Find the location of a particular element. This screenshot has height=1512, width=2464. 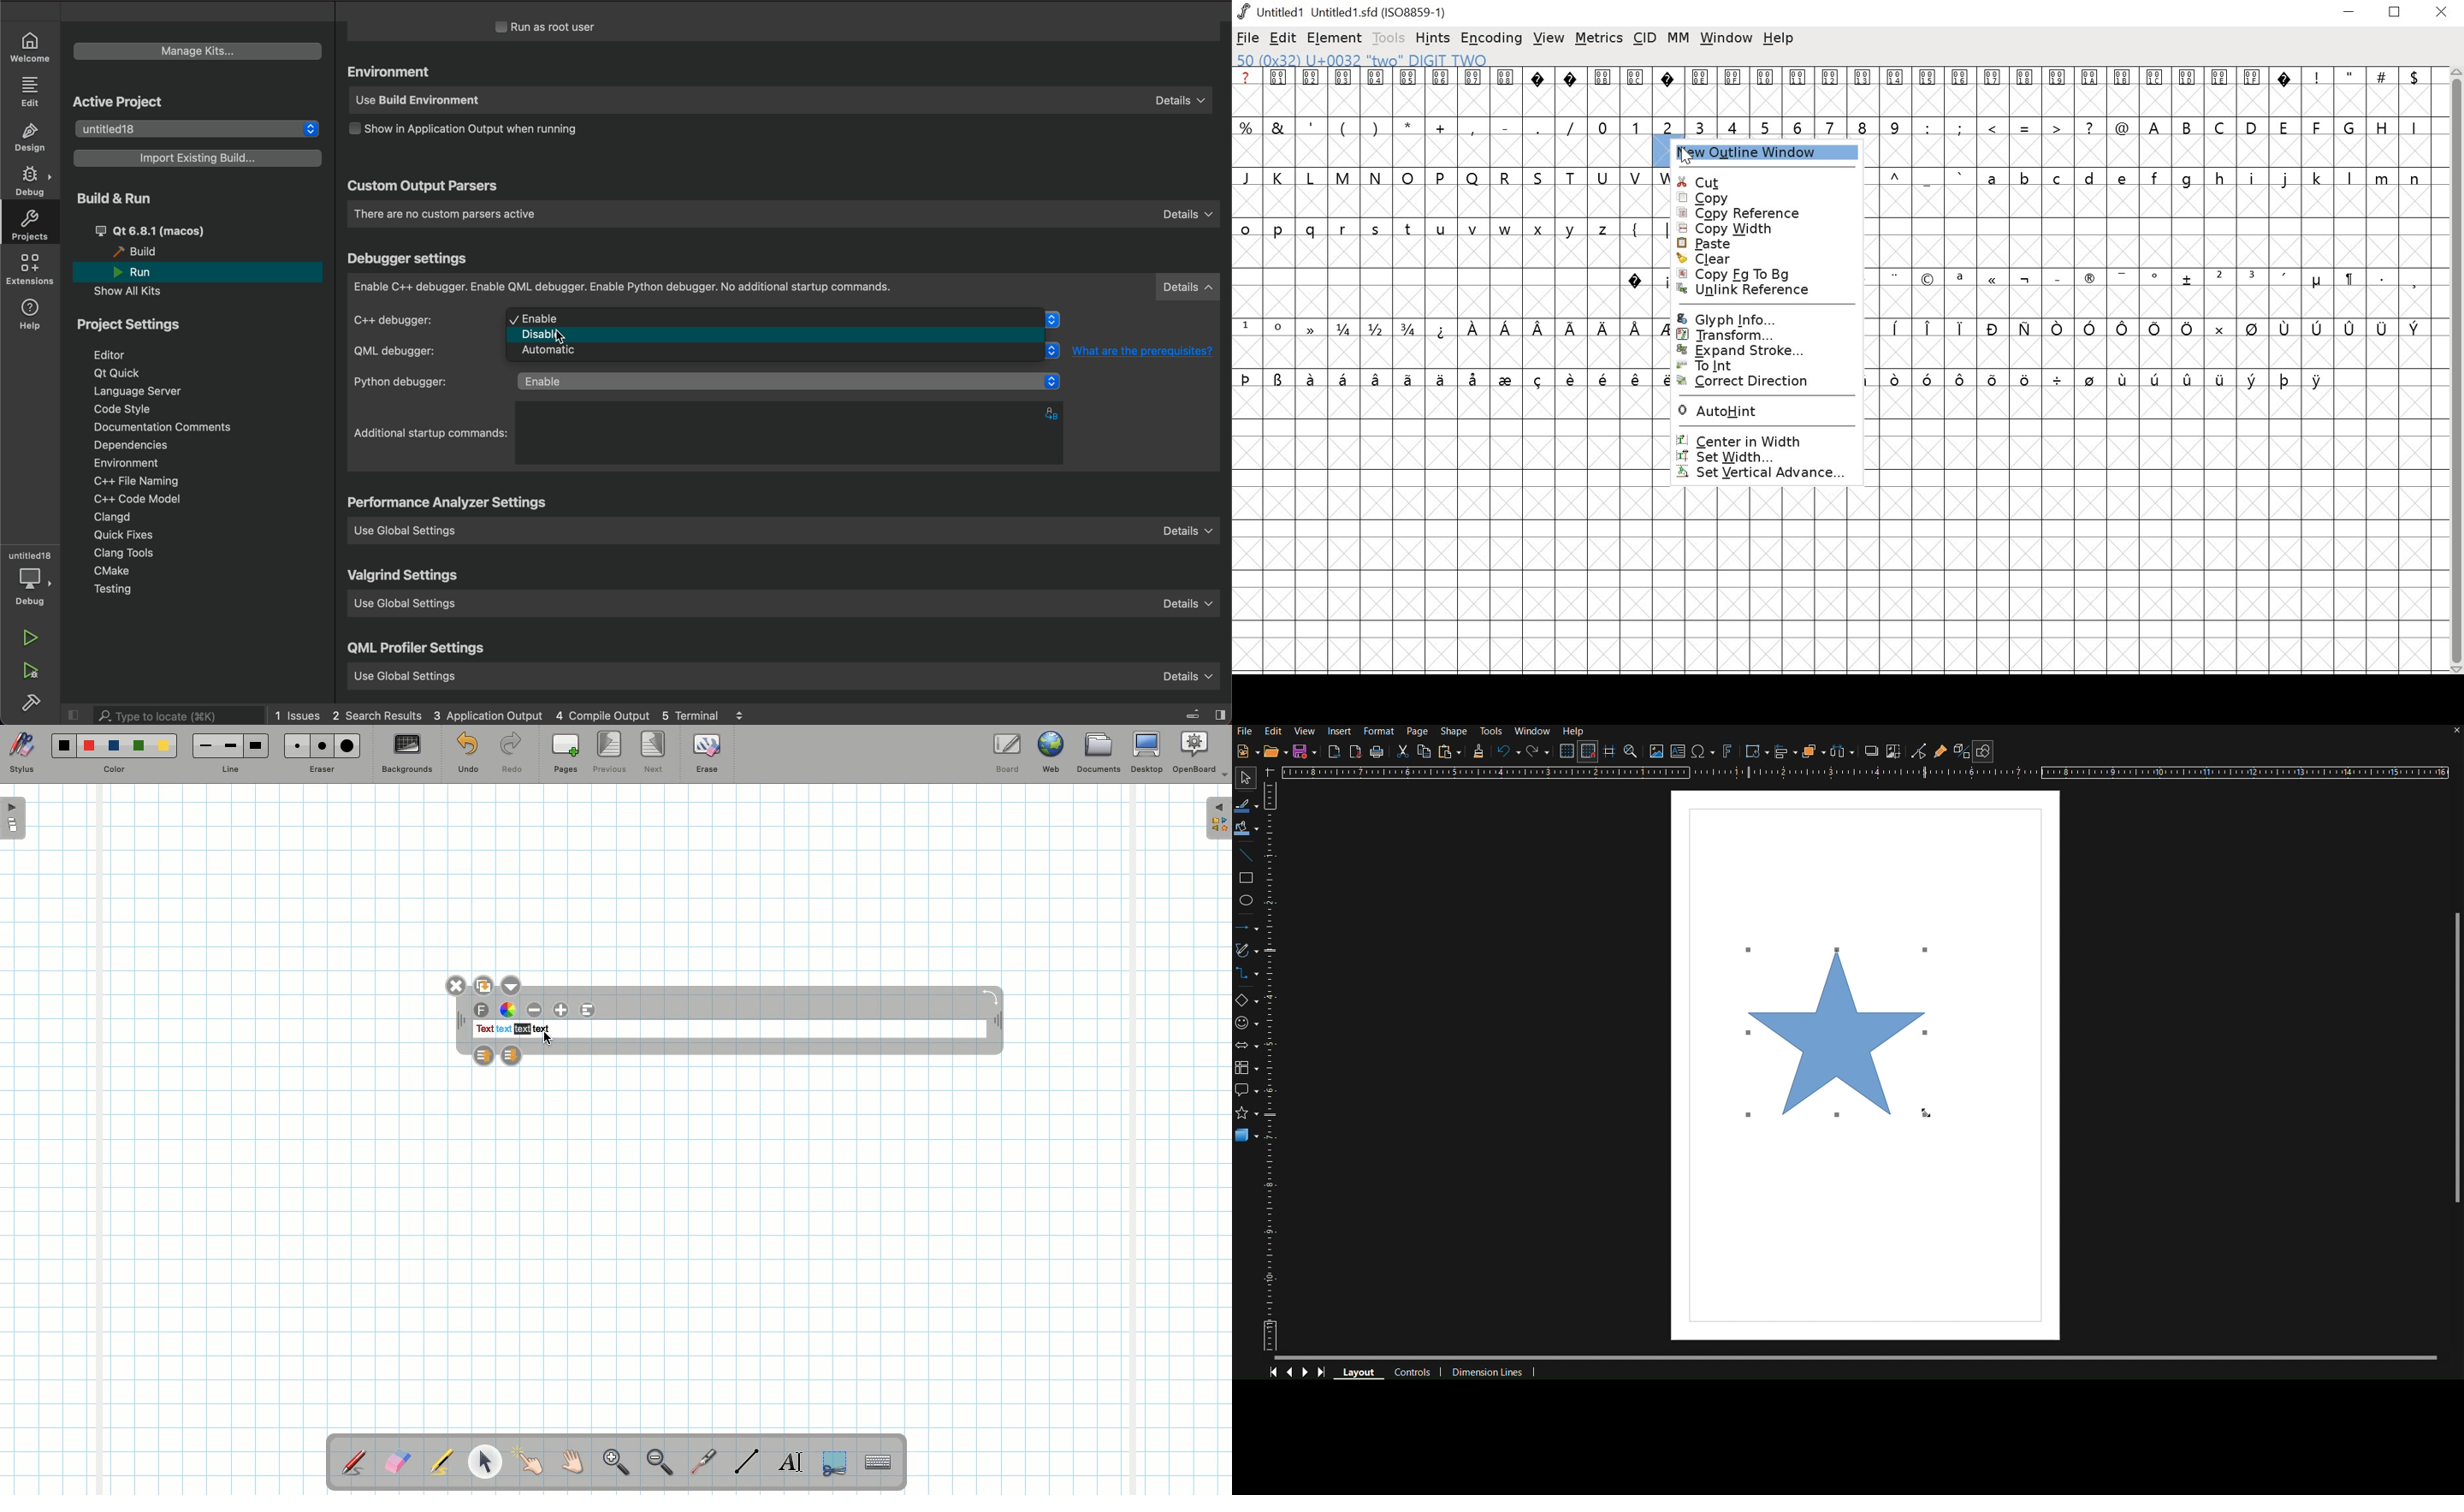

help is located at coordinates (1778, 40).